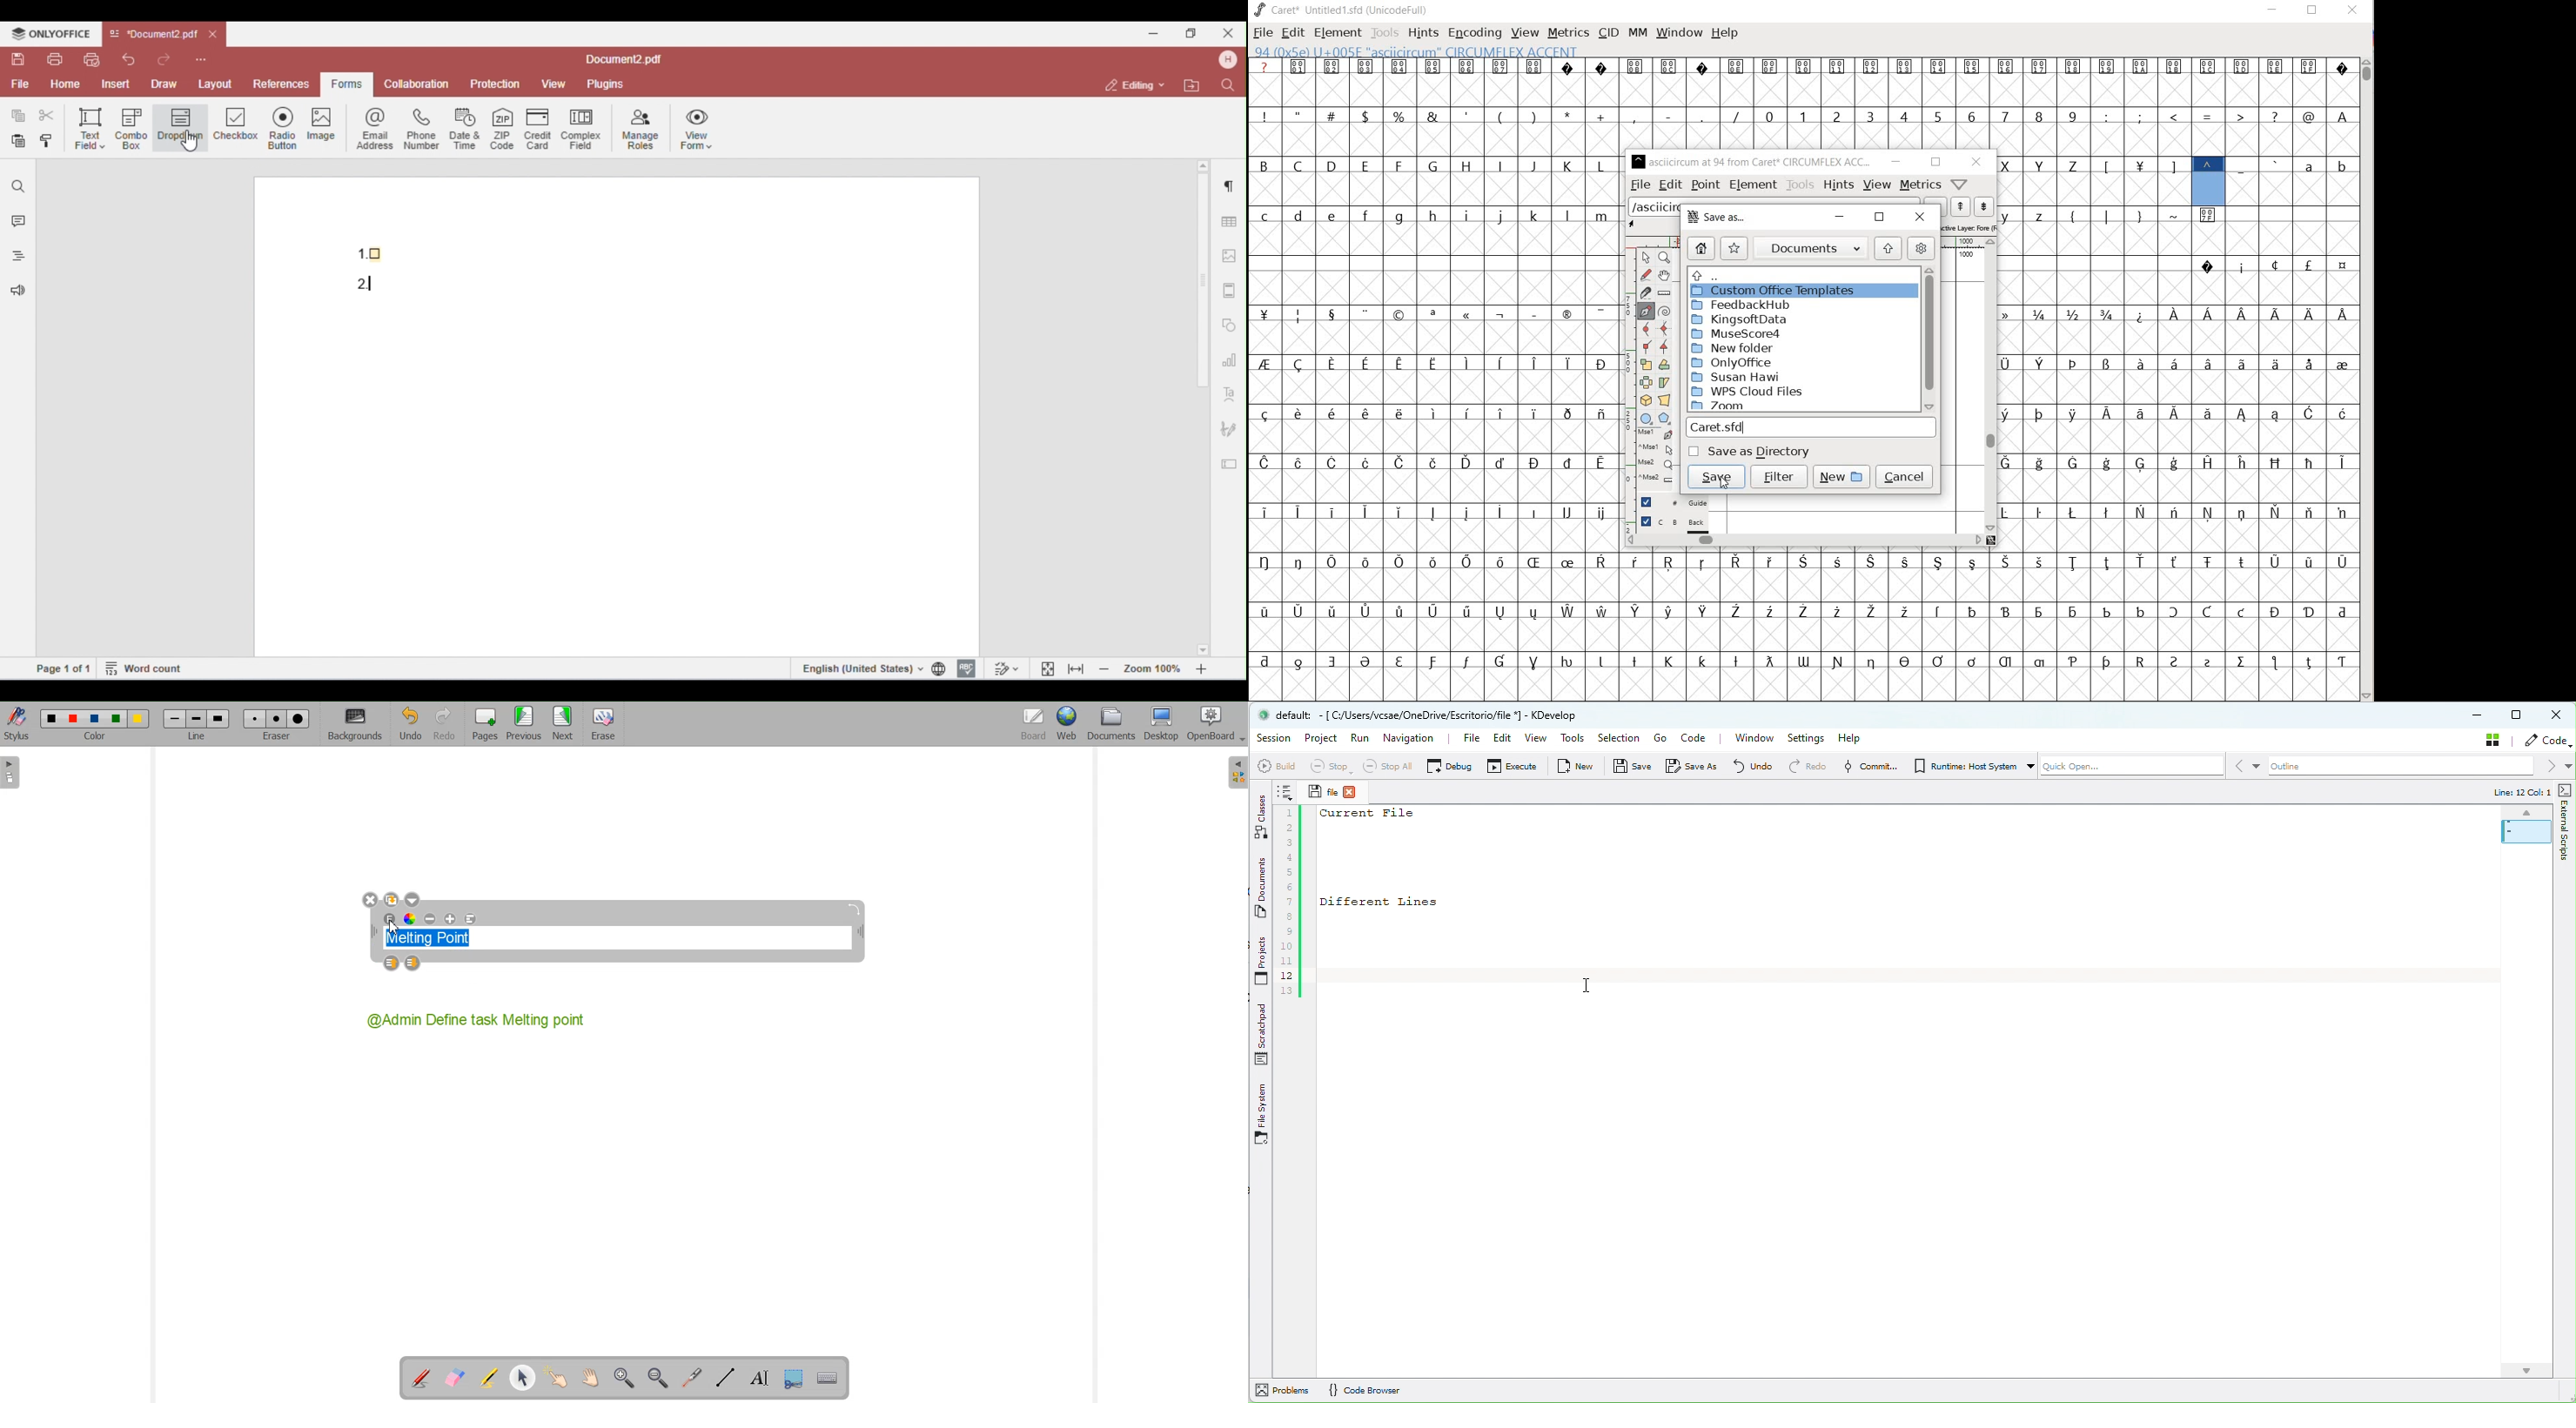  I want to click on Navigation, so click(1414, 737).